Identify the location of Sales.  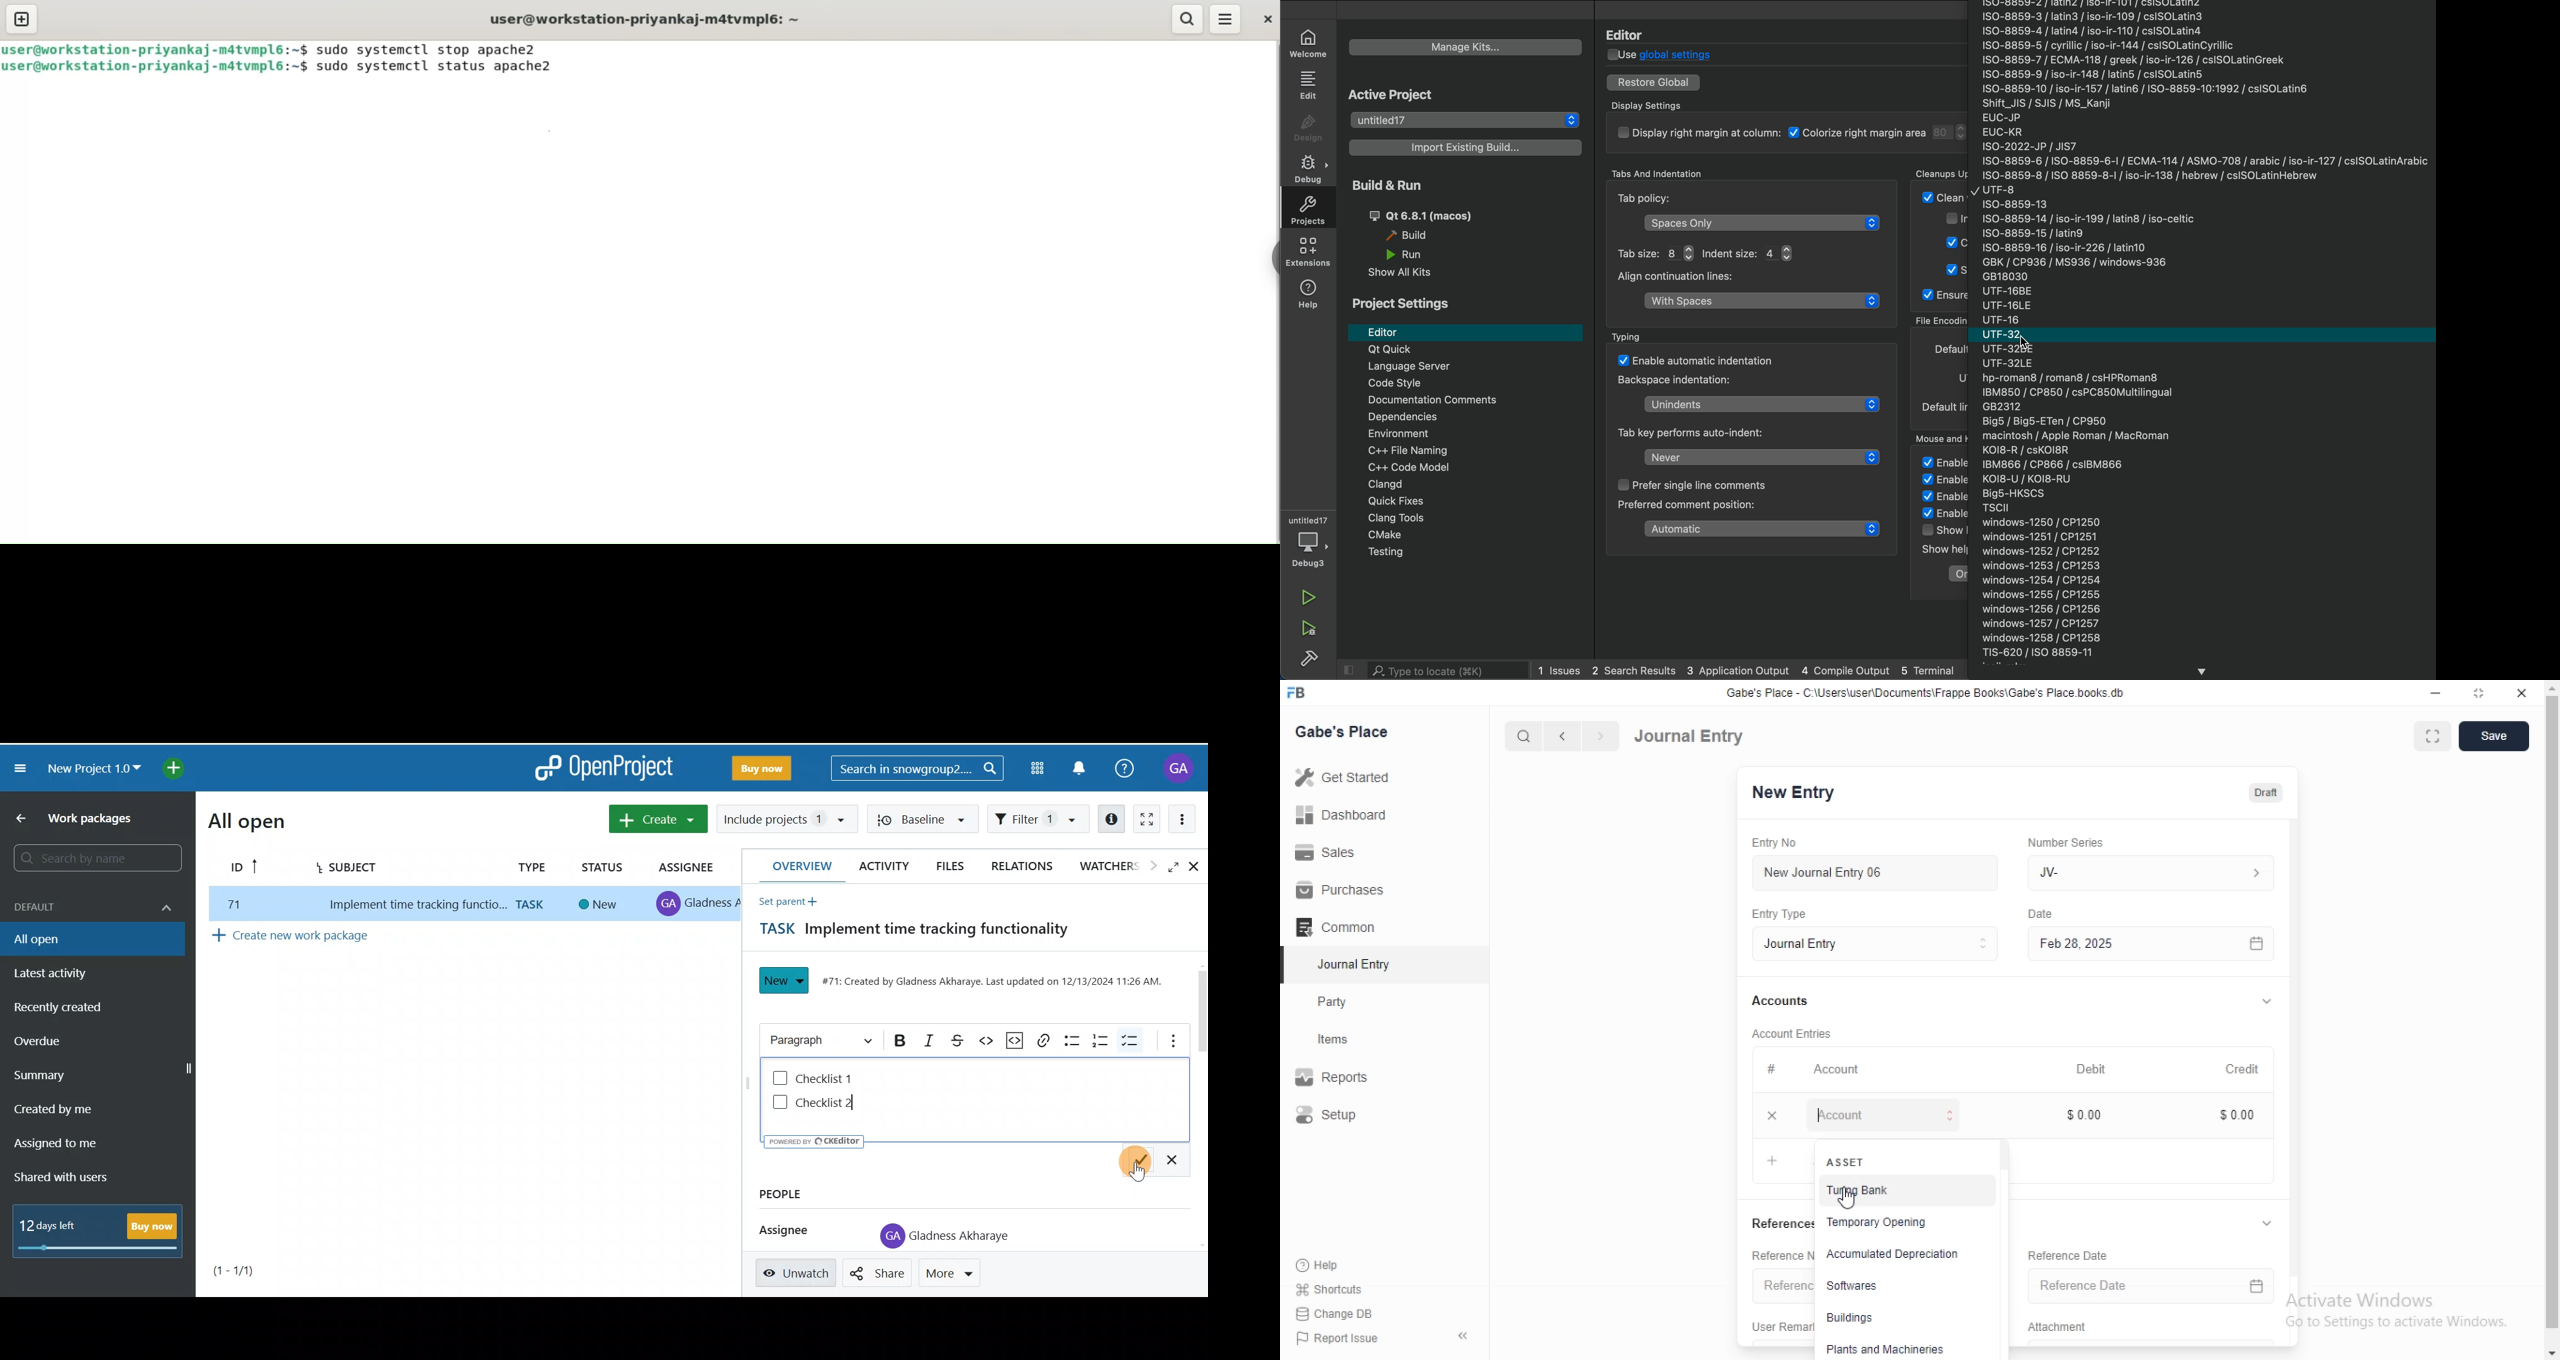
(1344, 851).